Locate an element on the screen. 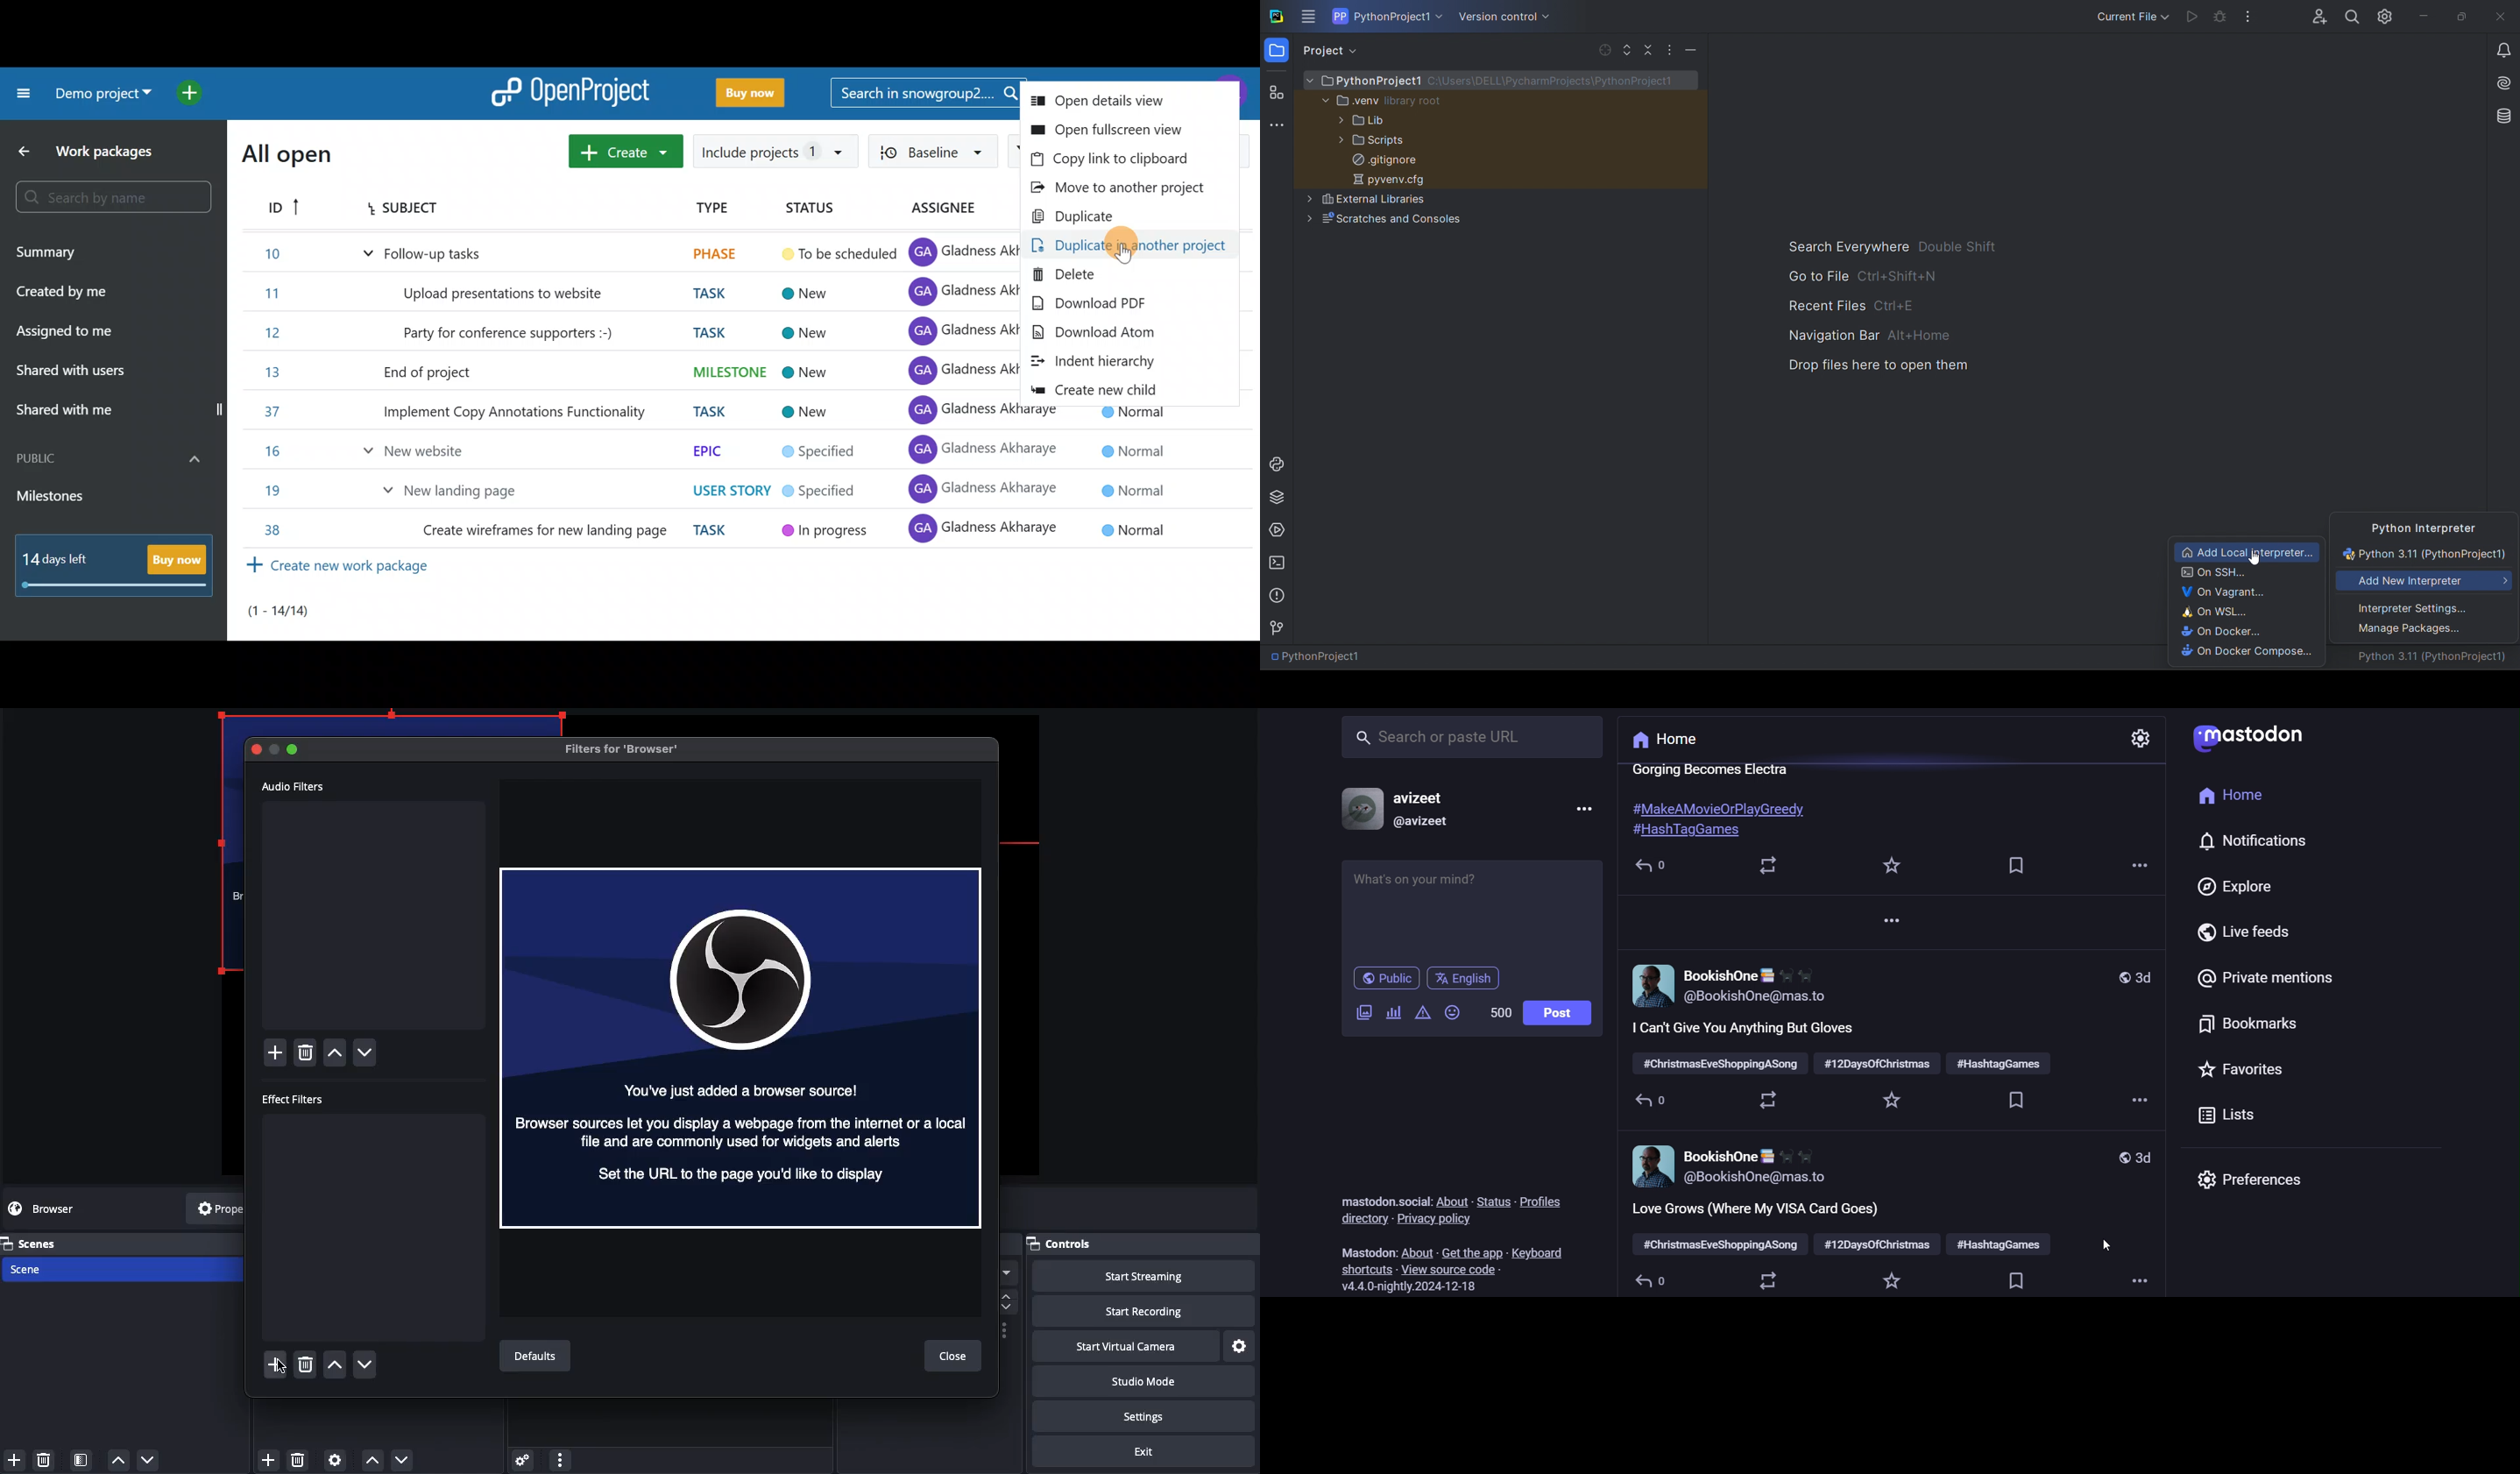  scroll is located at coordinates (1010, 1299).